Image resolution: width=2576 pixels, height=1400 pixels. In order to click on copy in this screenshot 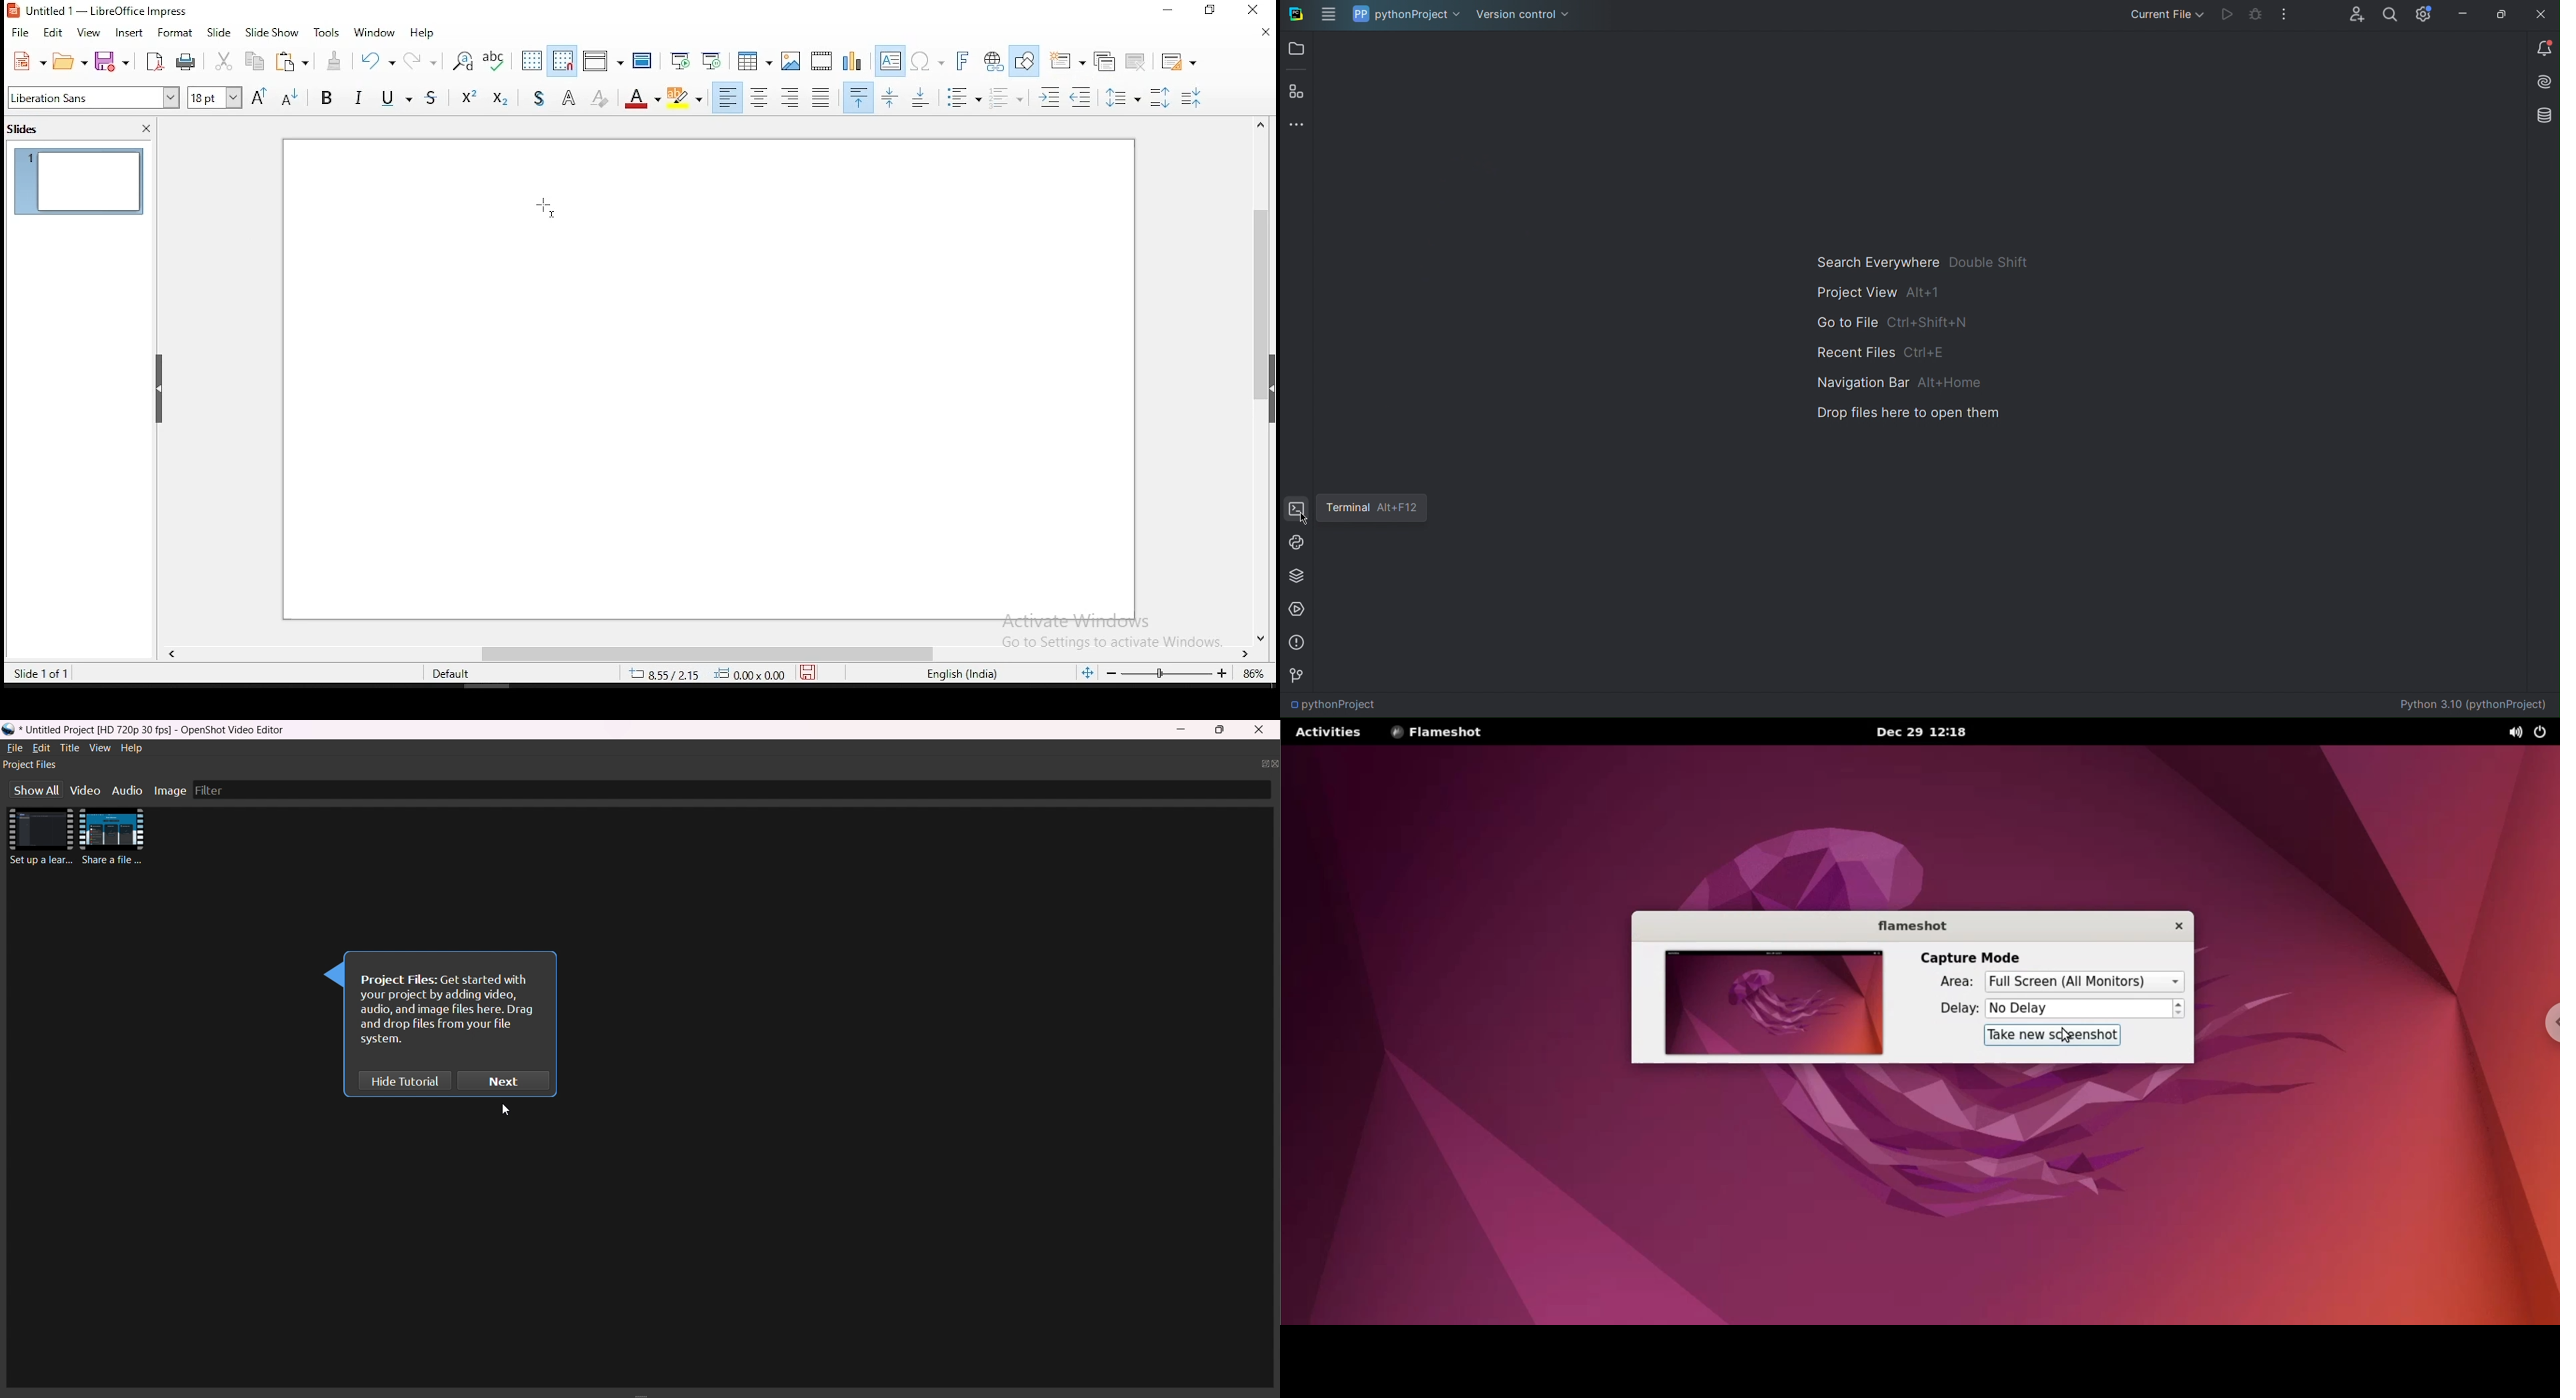, I will do `click(256, 62)`.